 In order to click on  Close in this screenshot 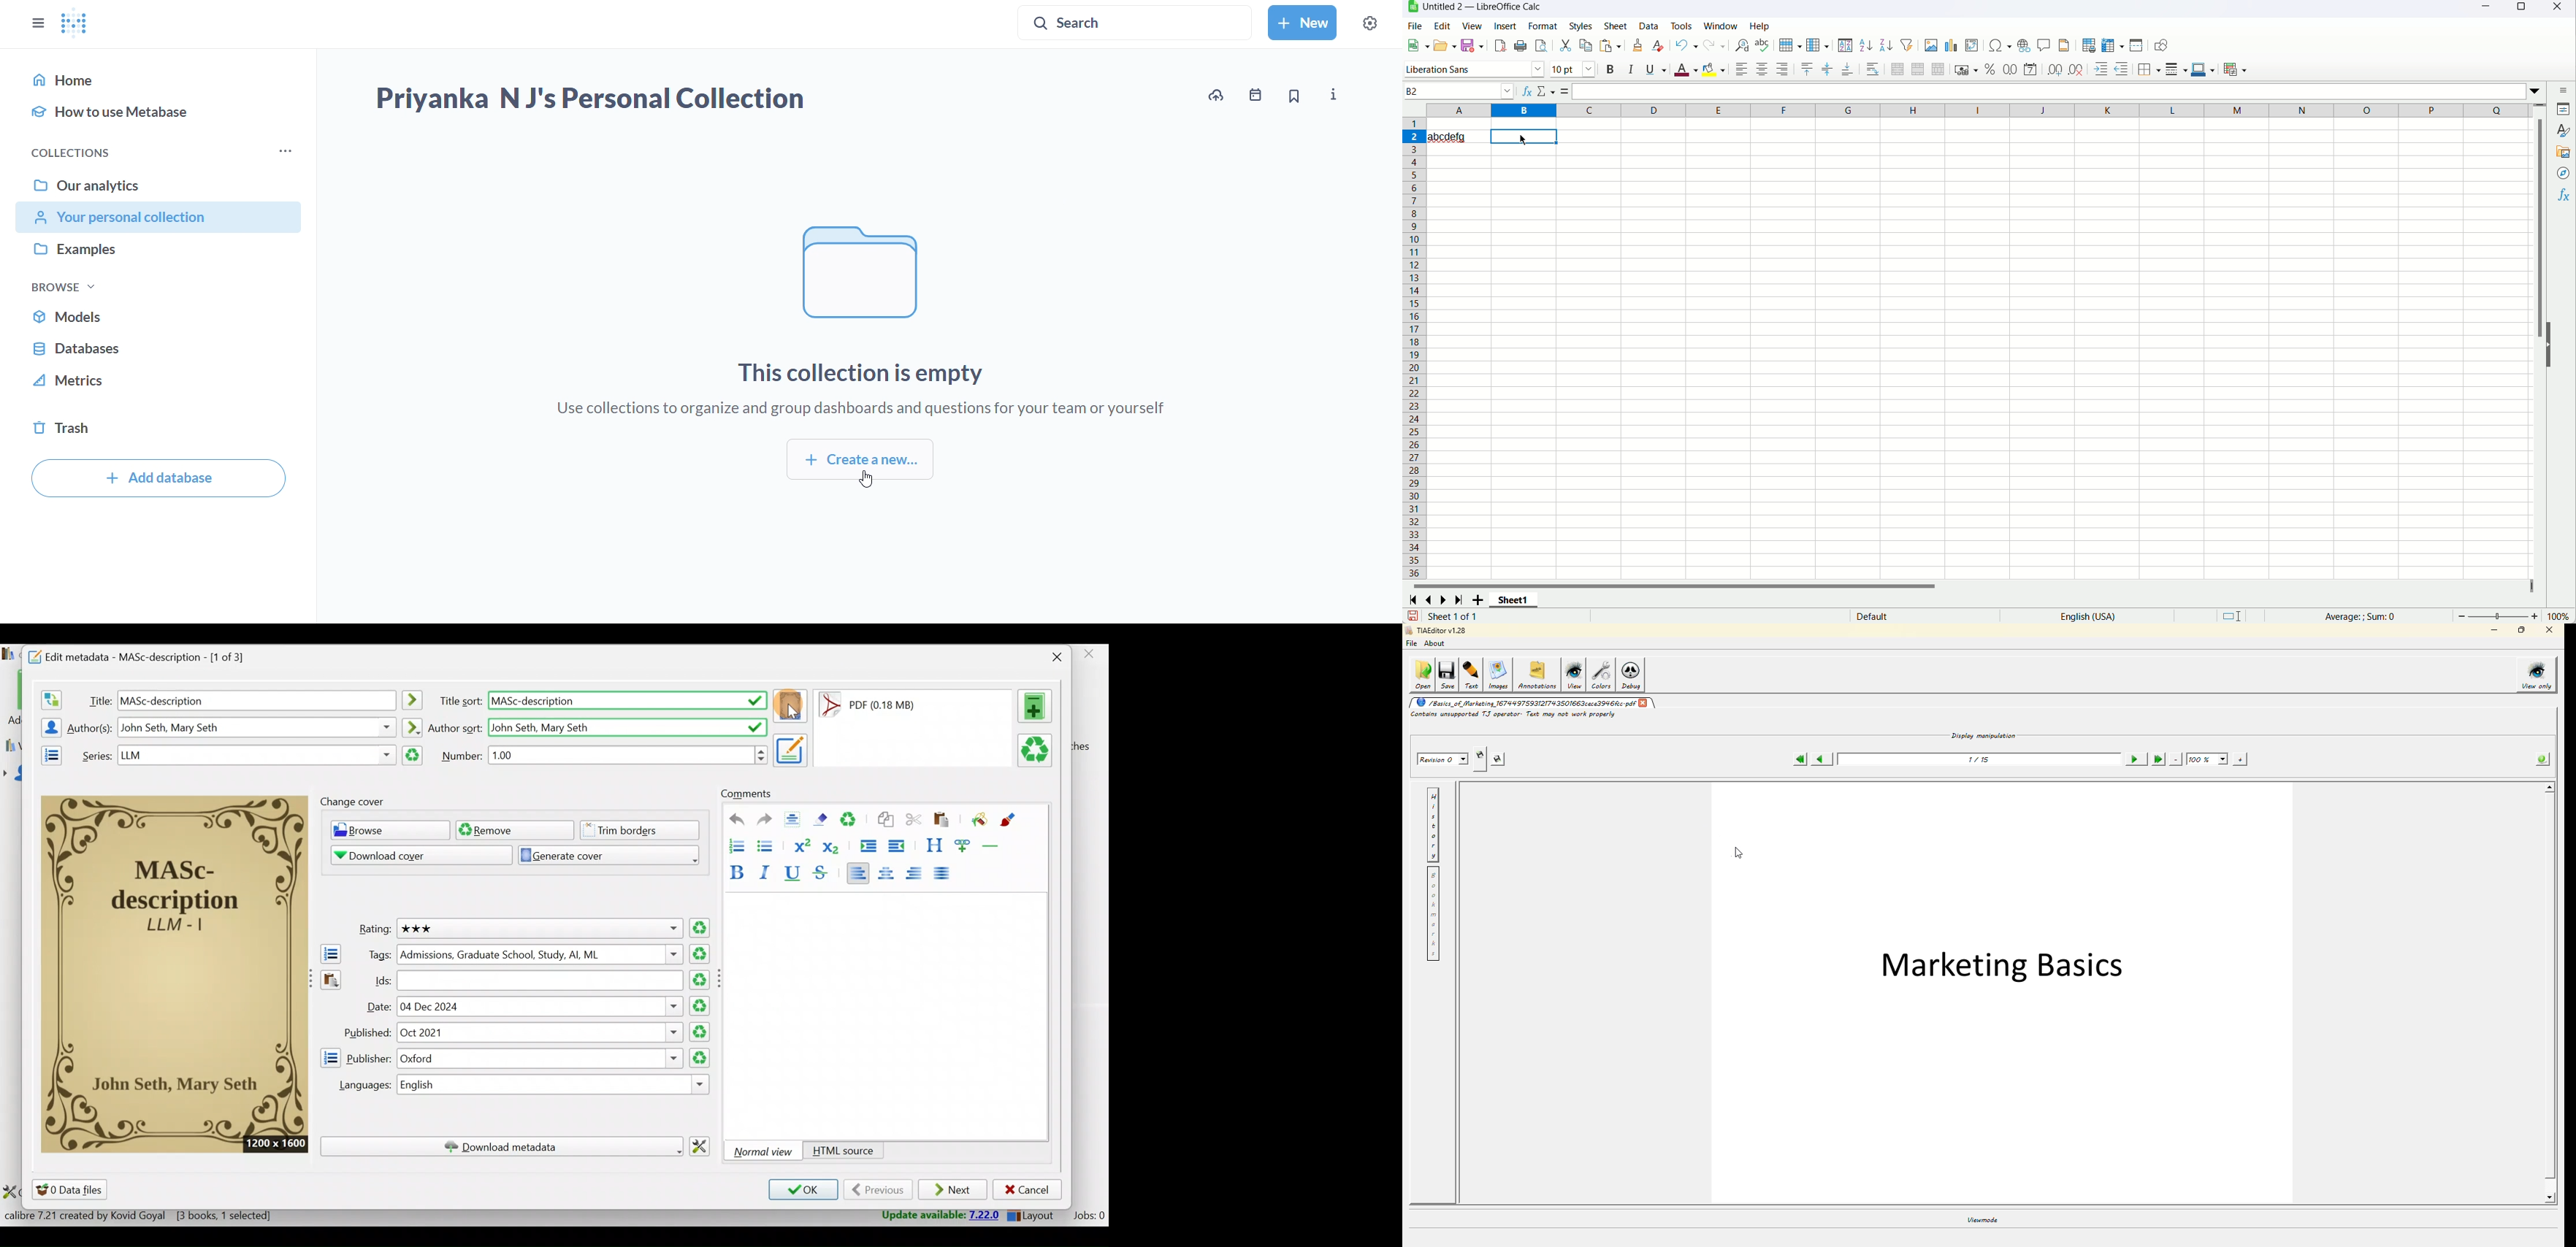, I will do `click(1091, 657)`.